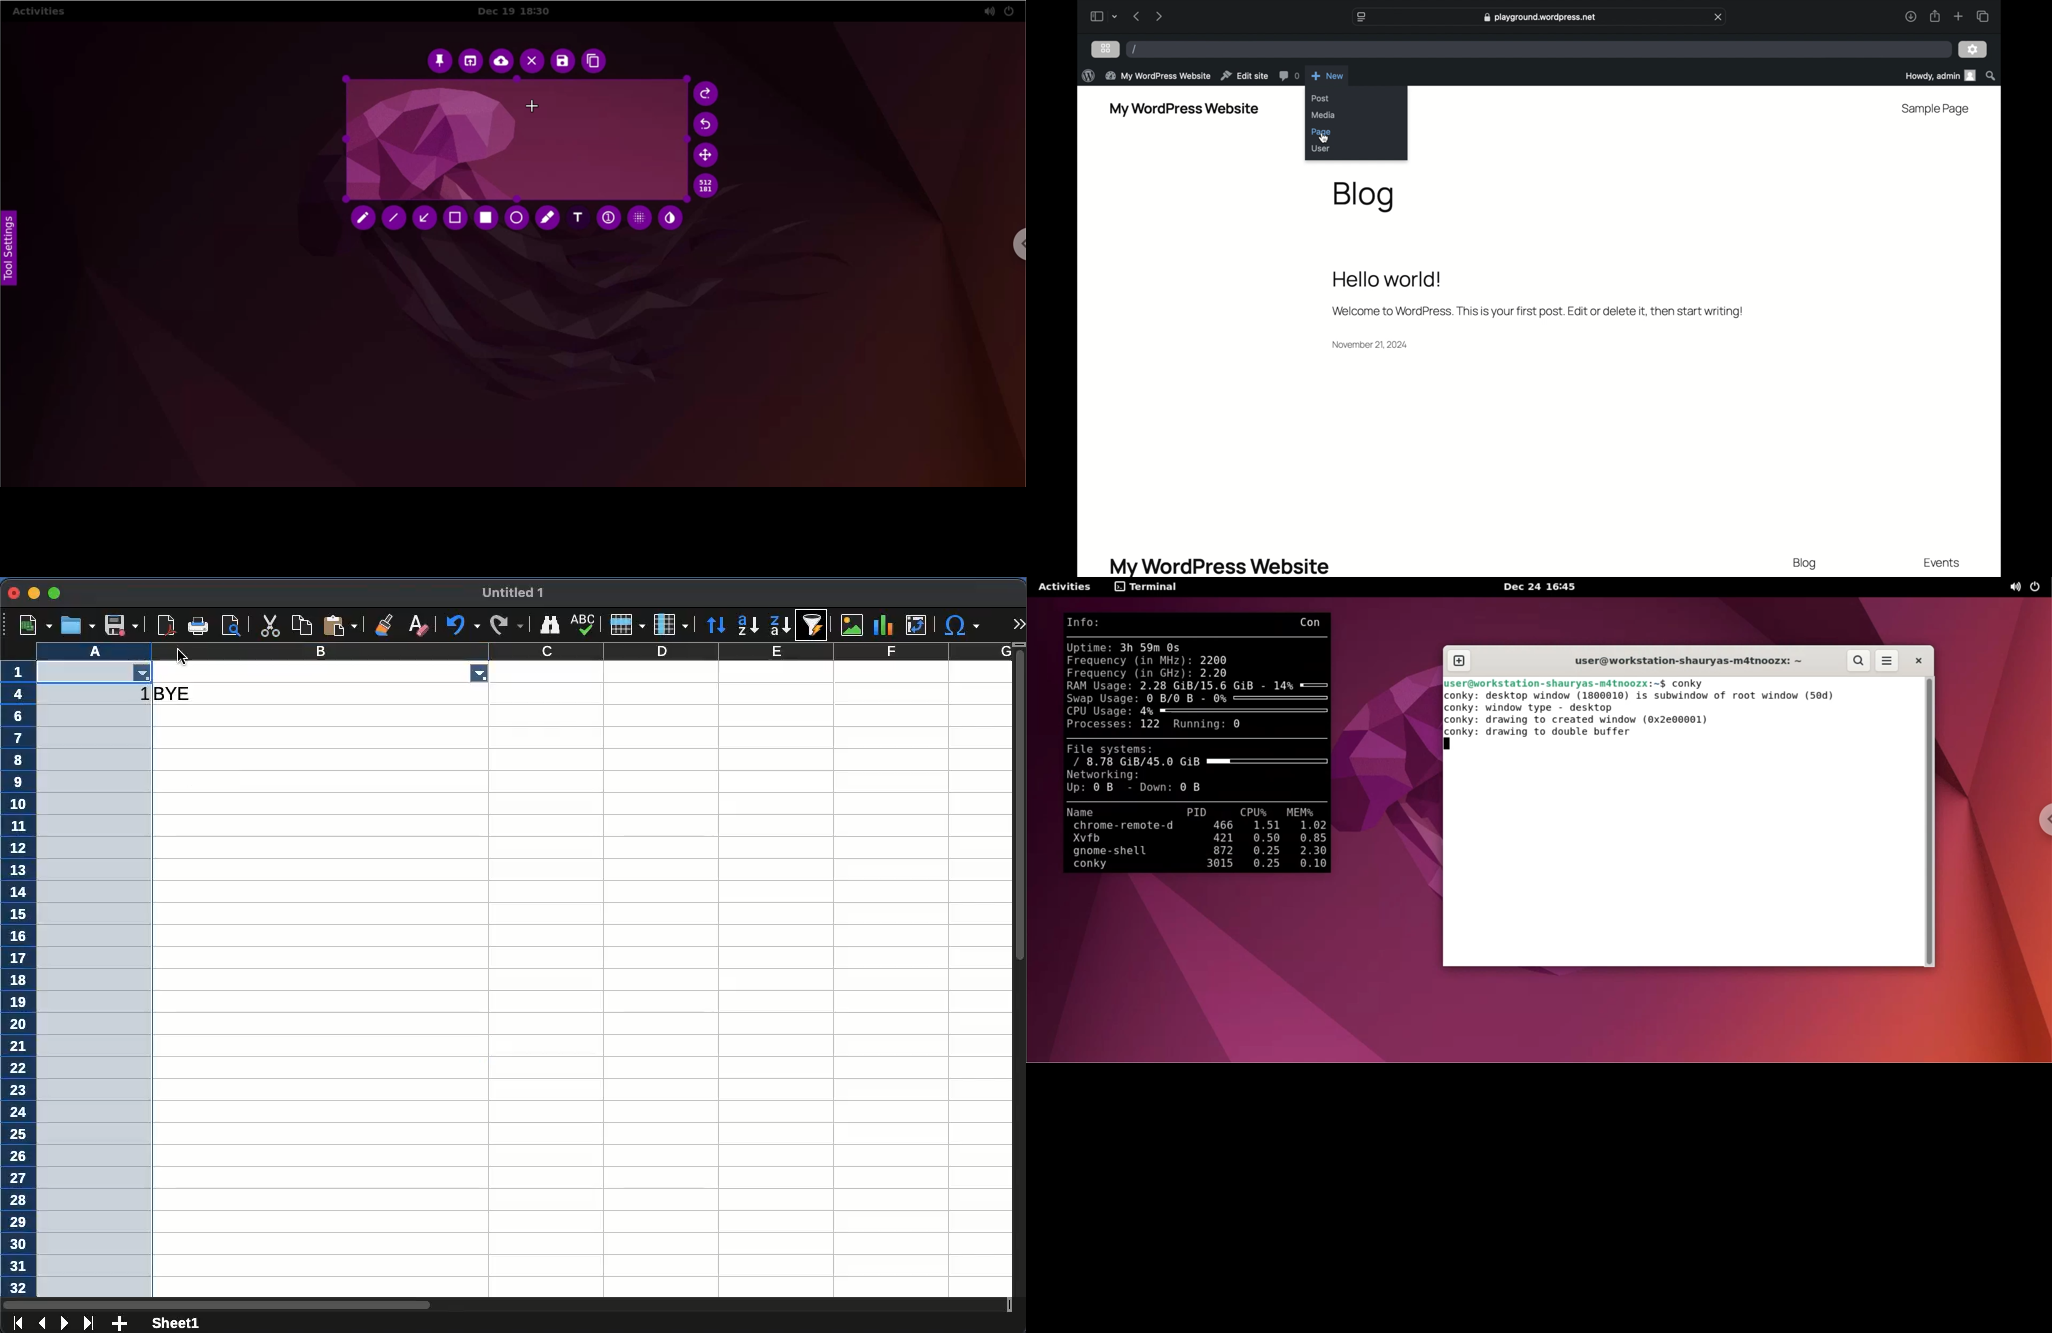  Describe the element at coordinates (1089, 75) in the screenshot. I see `wordpress` at that location.